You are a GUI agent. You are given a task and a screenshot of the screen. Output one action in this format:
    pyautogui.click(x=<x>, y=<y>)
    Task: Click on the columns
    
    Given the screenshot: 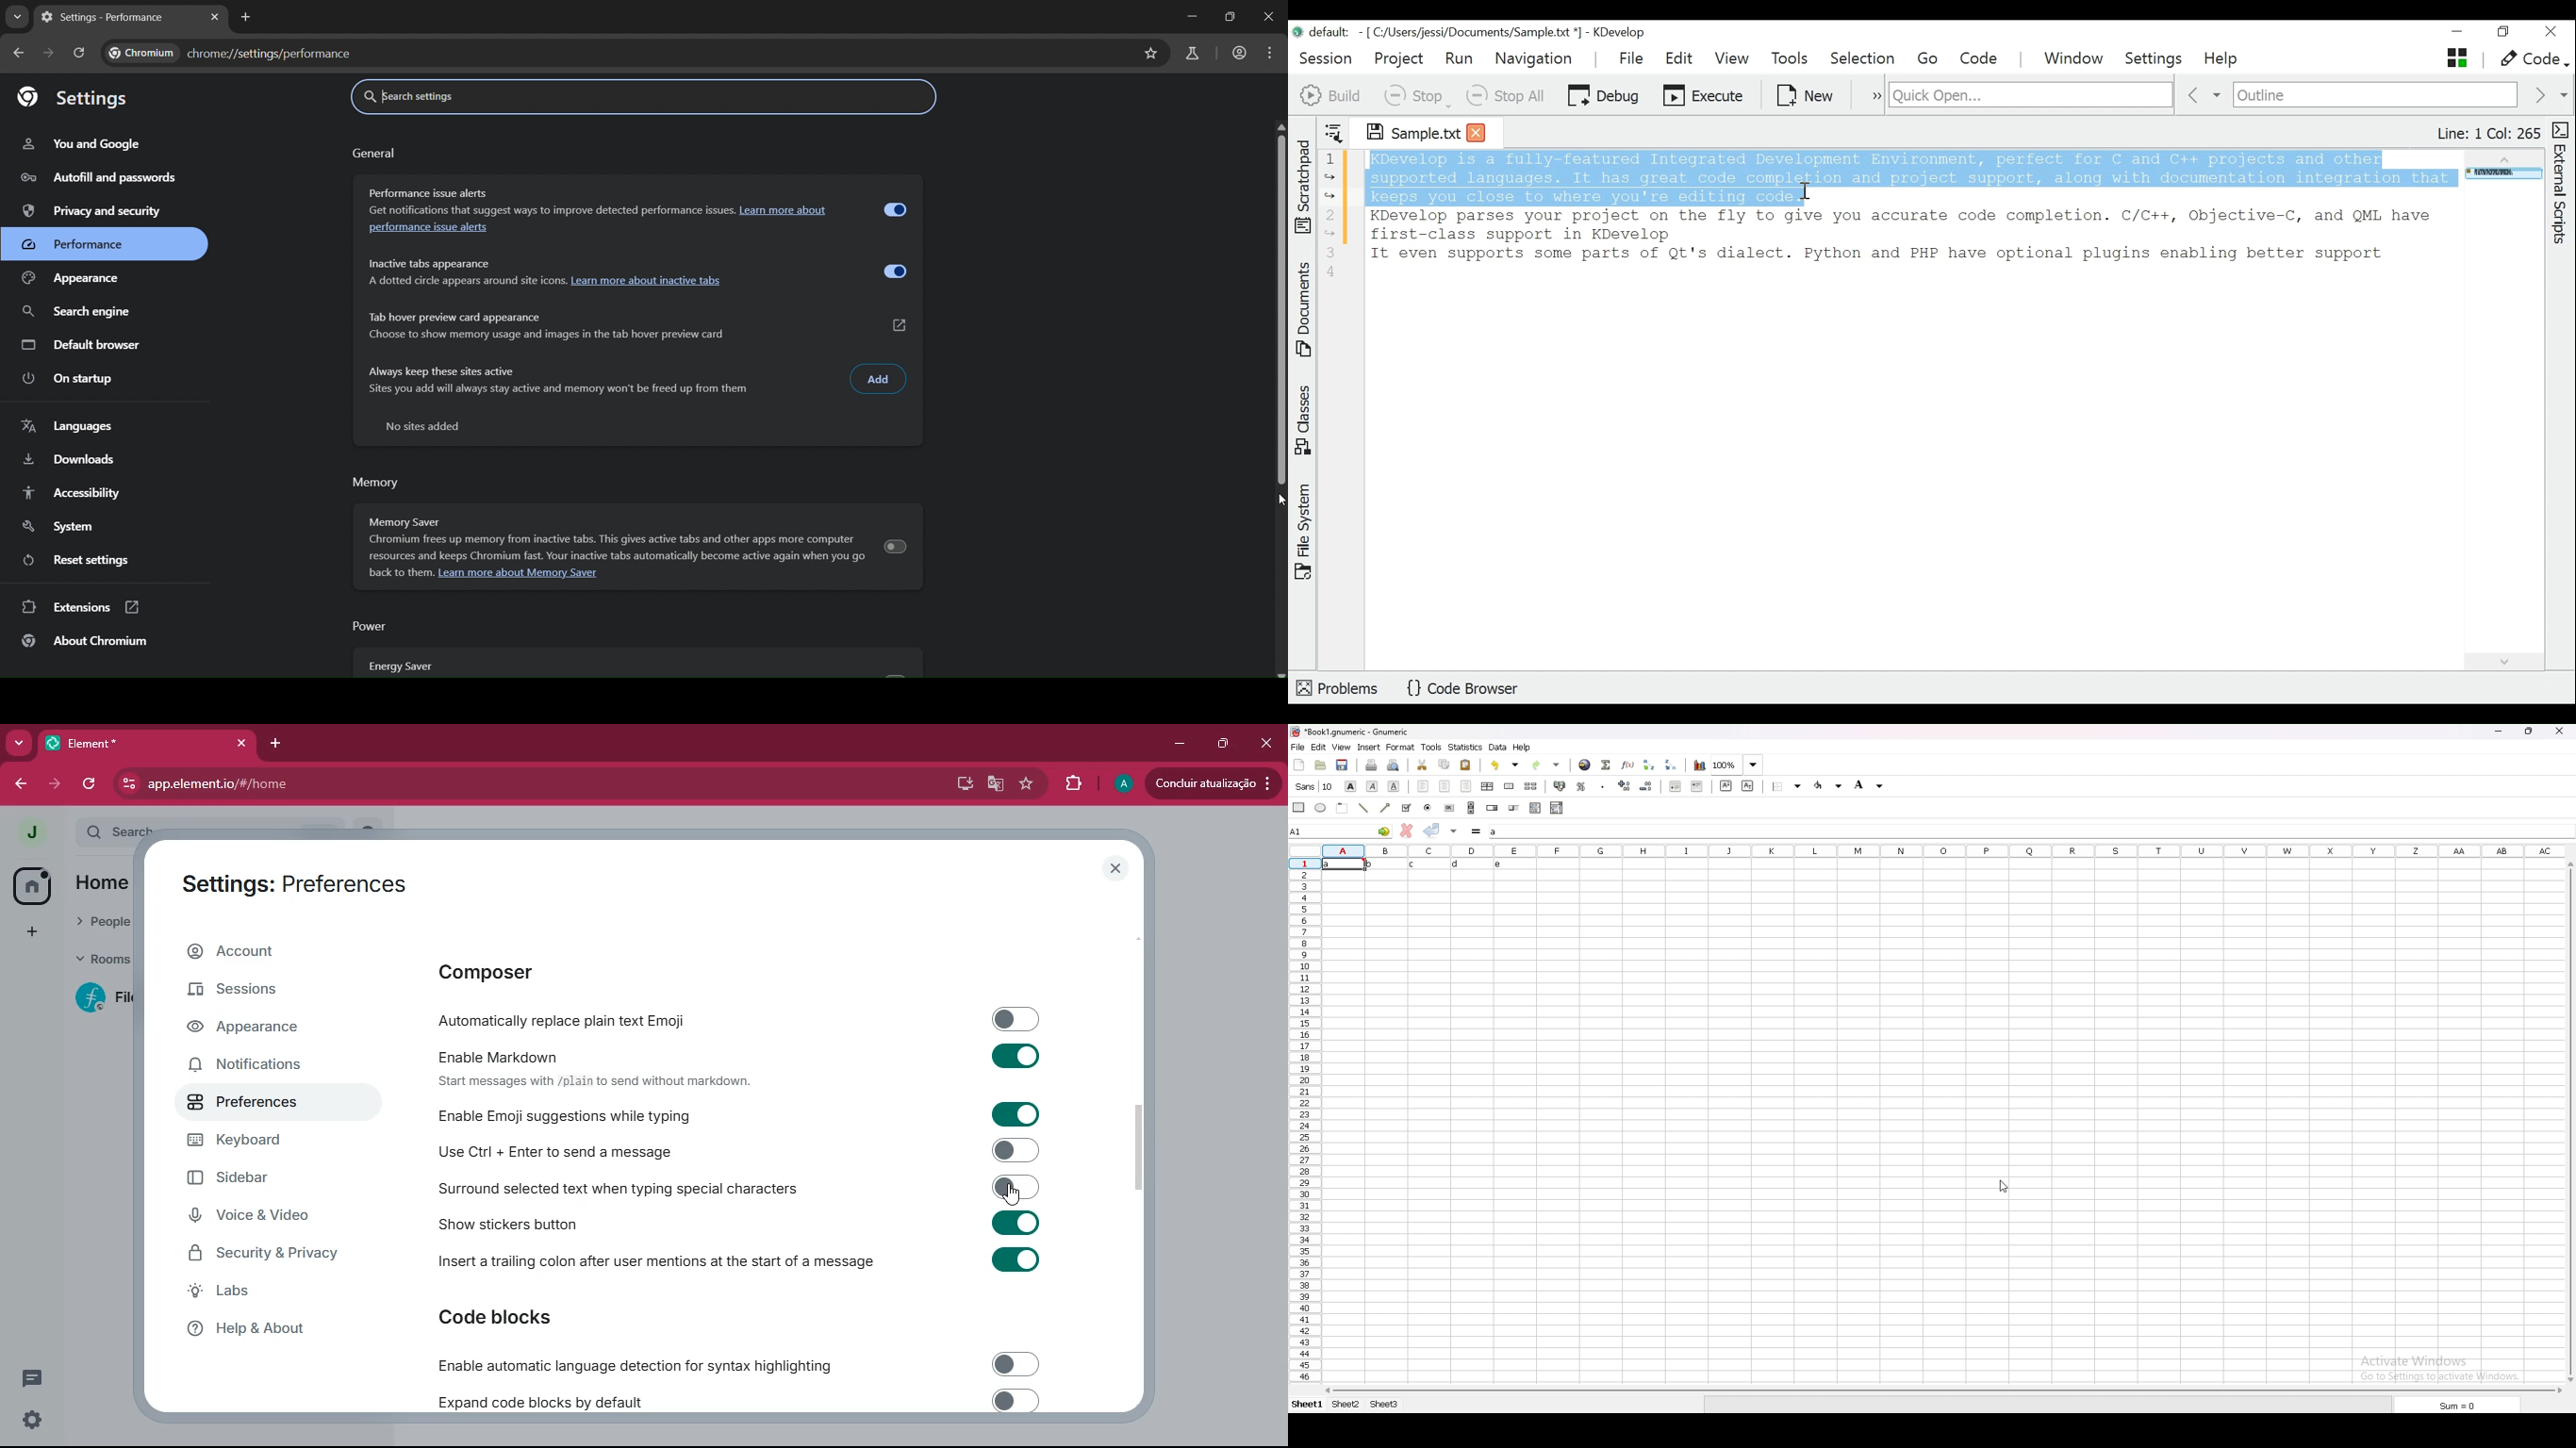 What is the action you would take?
    pyautogui.click(x=1944, y=850)
    